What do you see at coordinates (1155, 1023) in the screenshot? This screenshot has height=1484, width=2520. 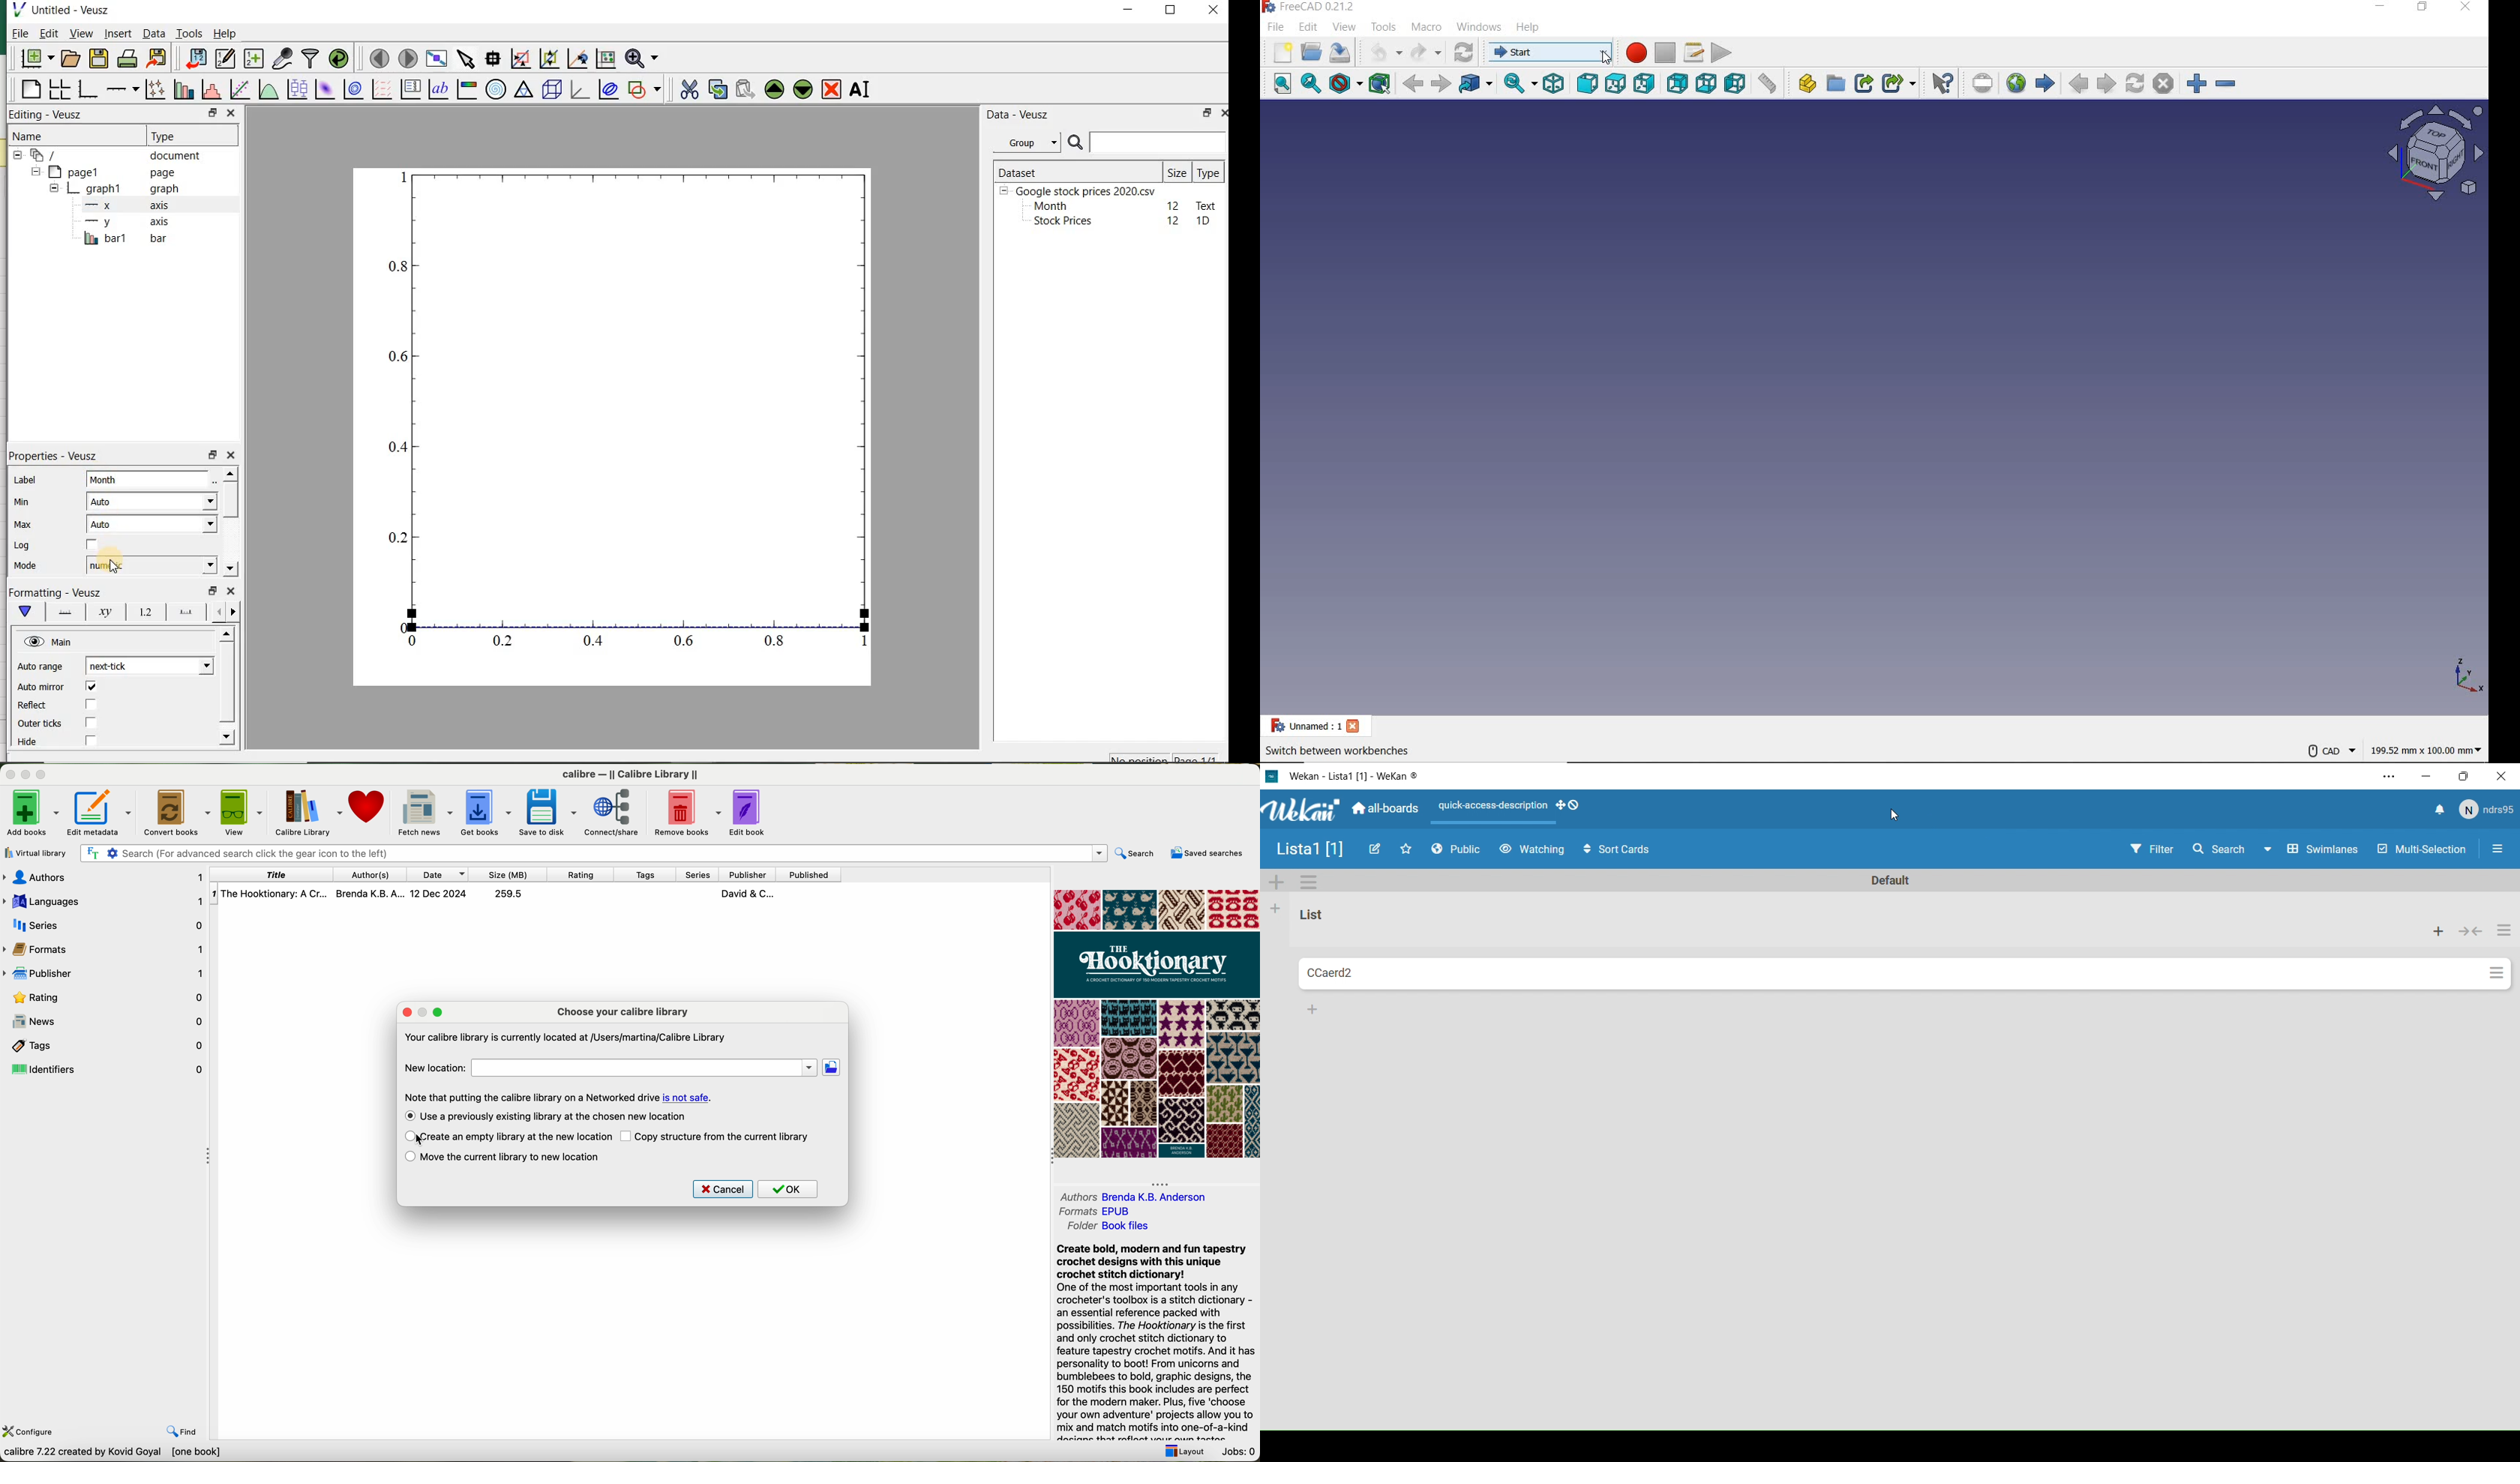 I see `cover book preview` at bounding box center [1155, 1023].